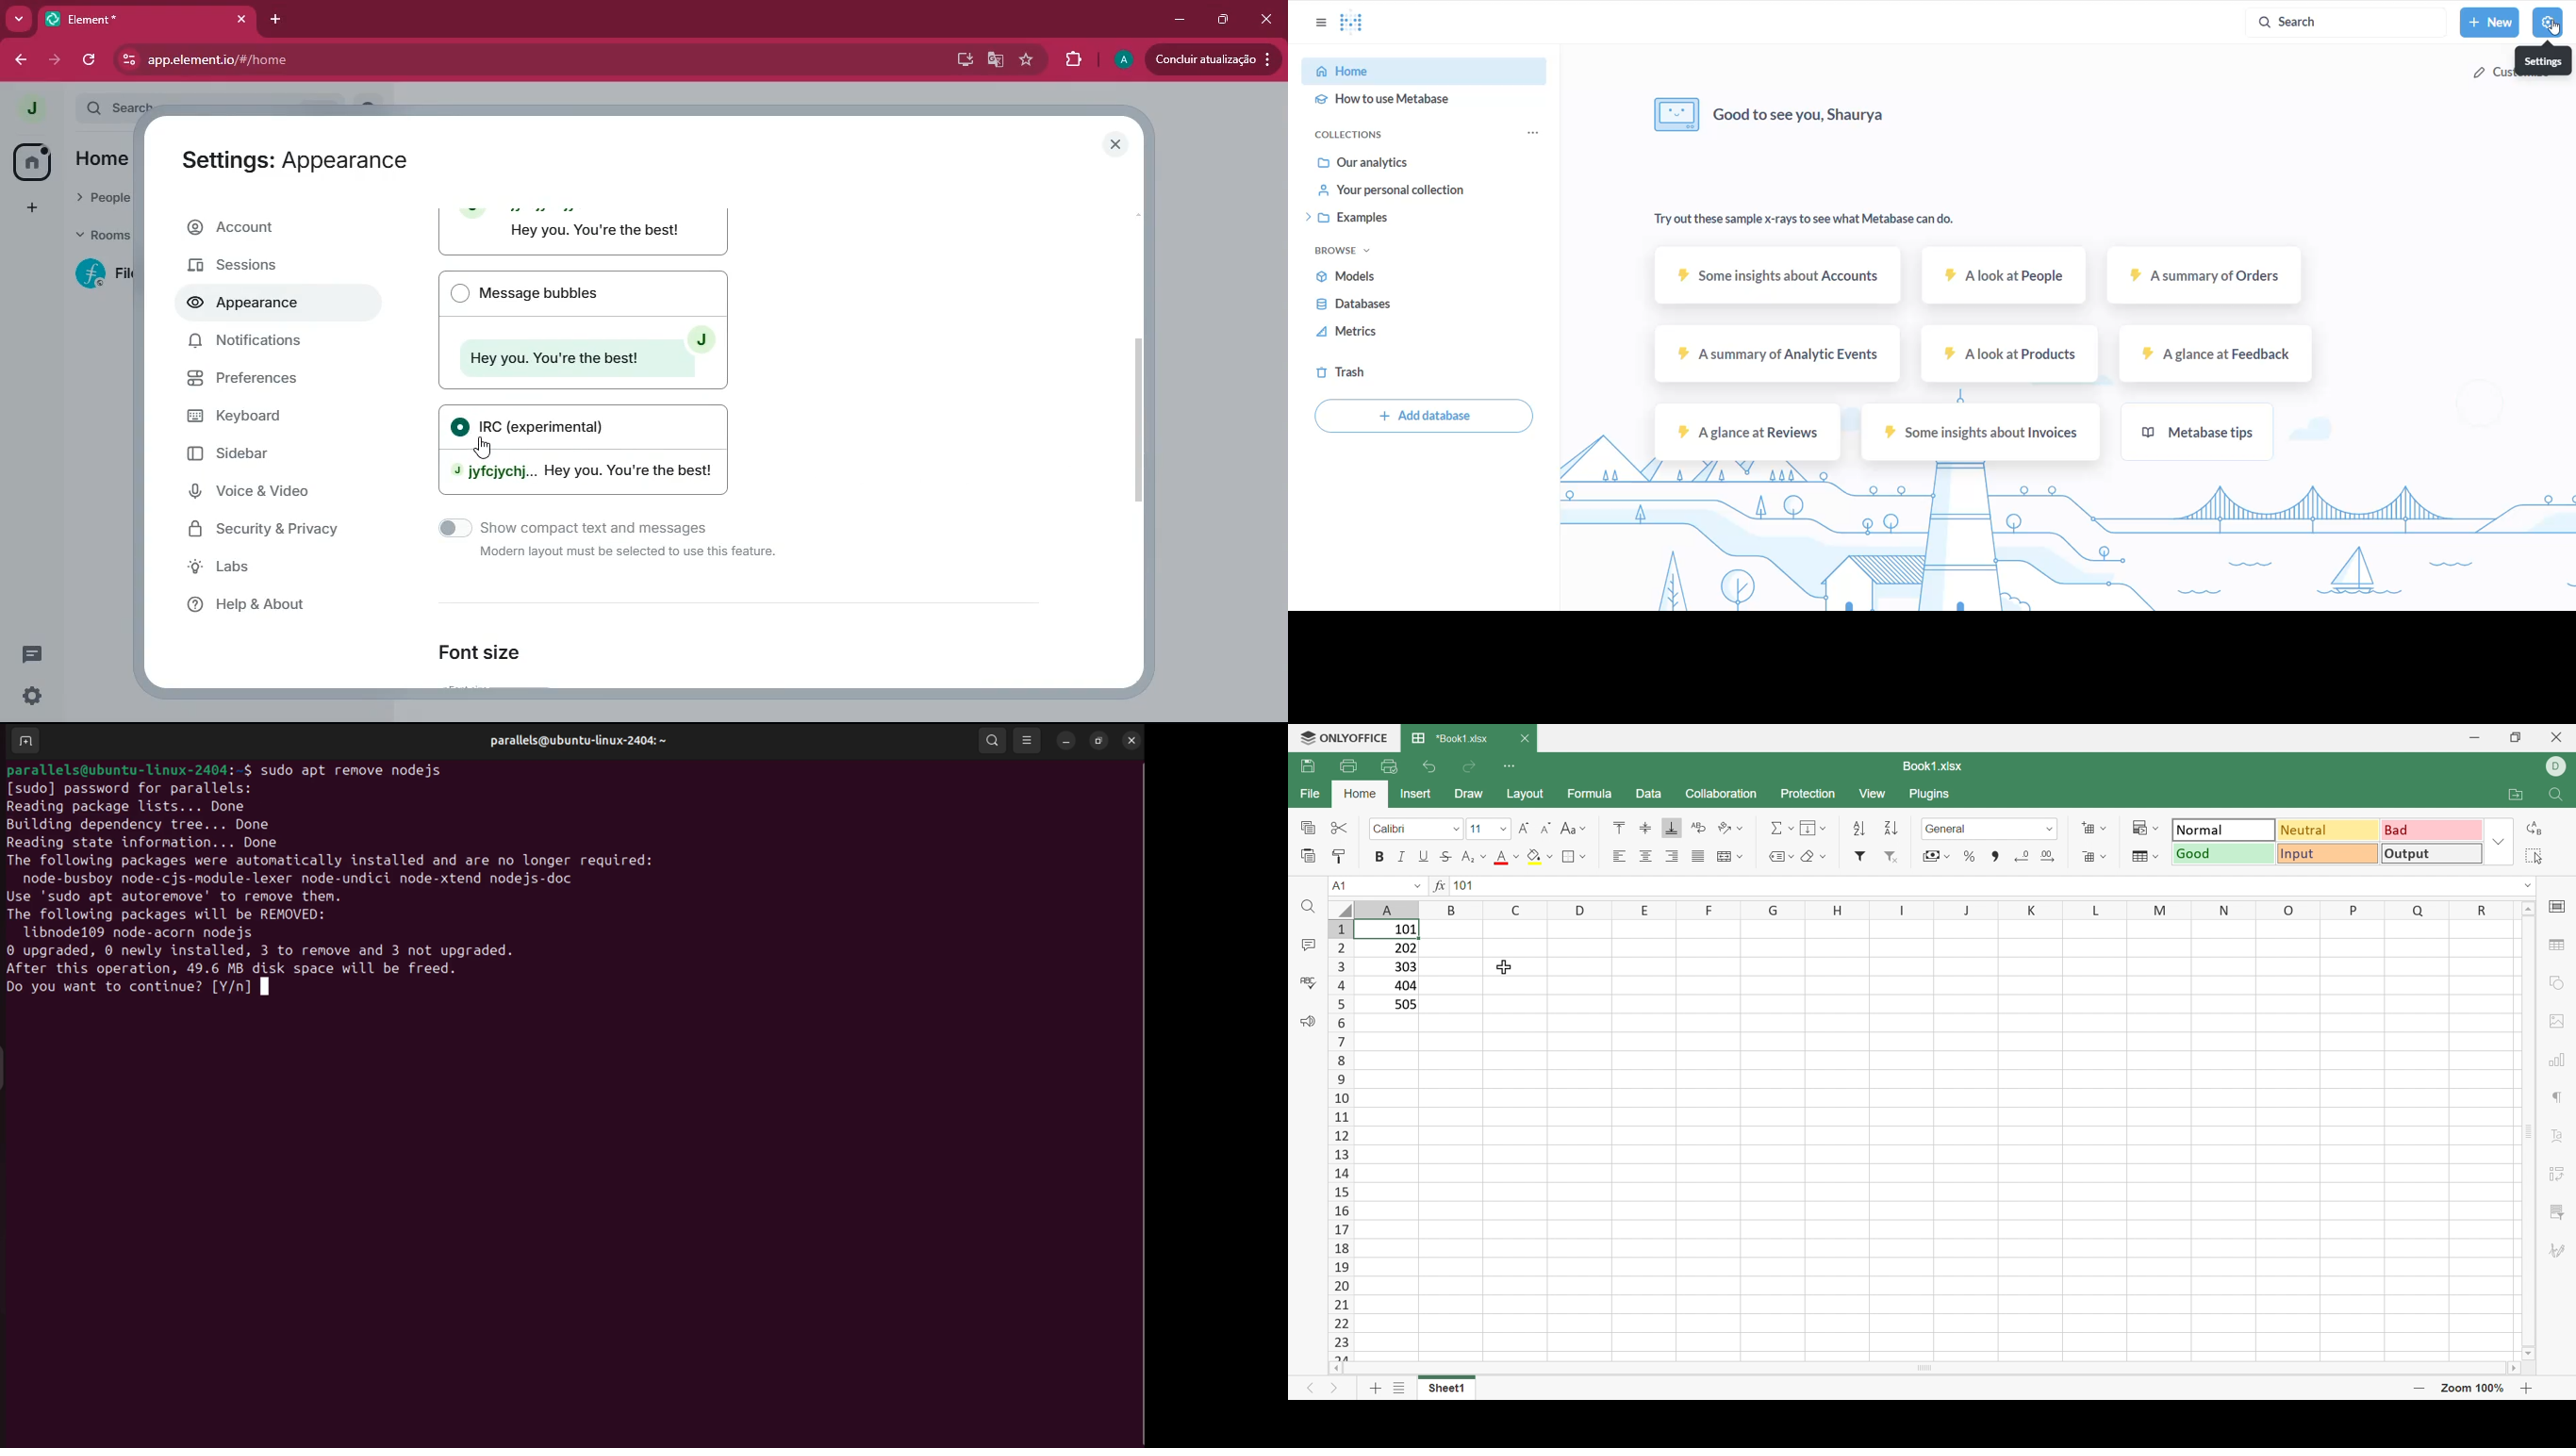  What do you see at coordinates (1644, 829) in the screenshot?
I see `Align Middle` at bounding box center [1644, 829].